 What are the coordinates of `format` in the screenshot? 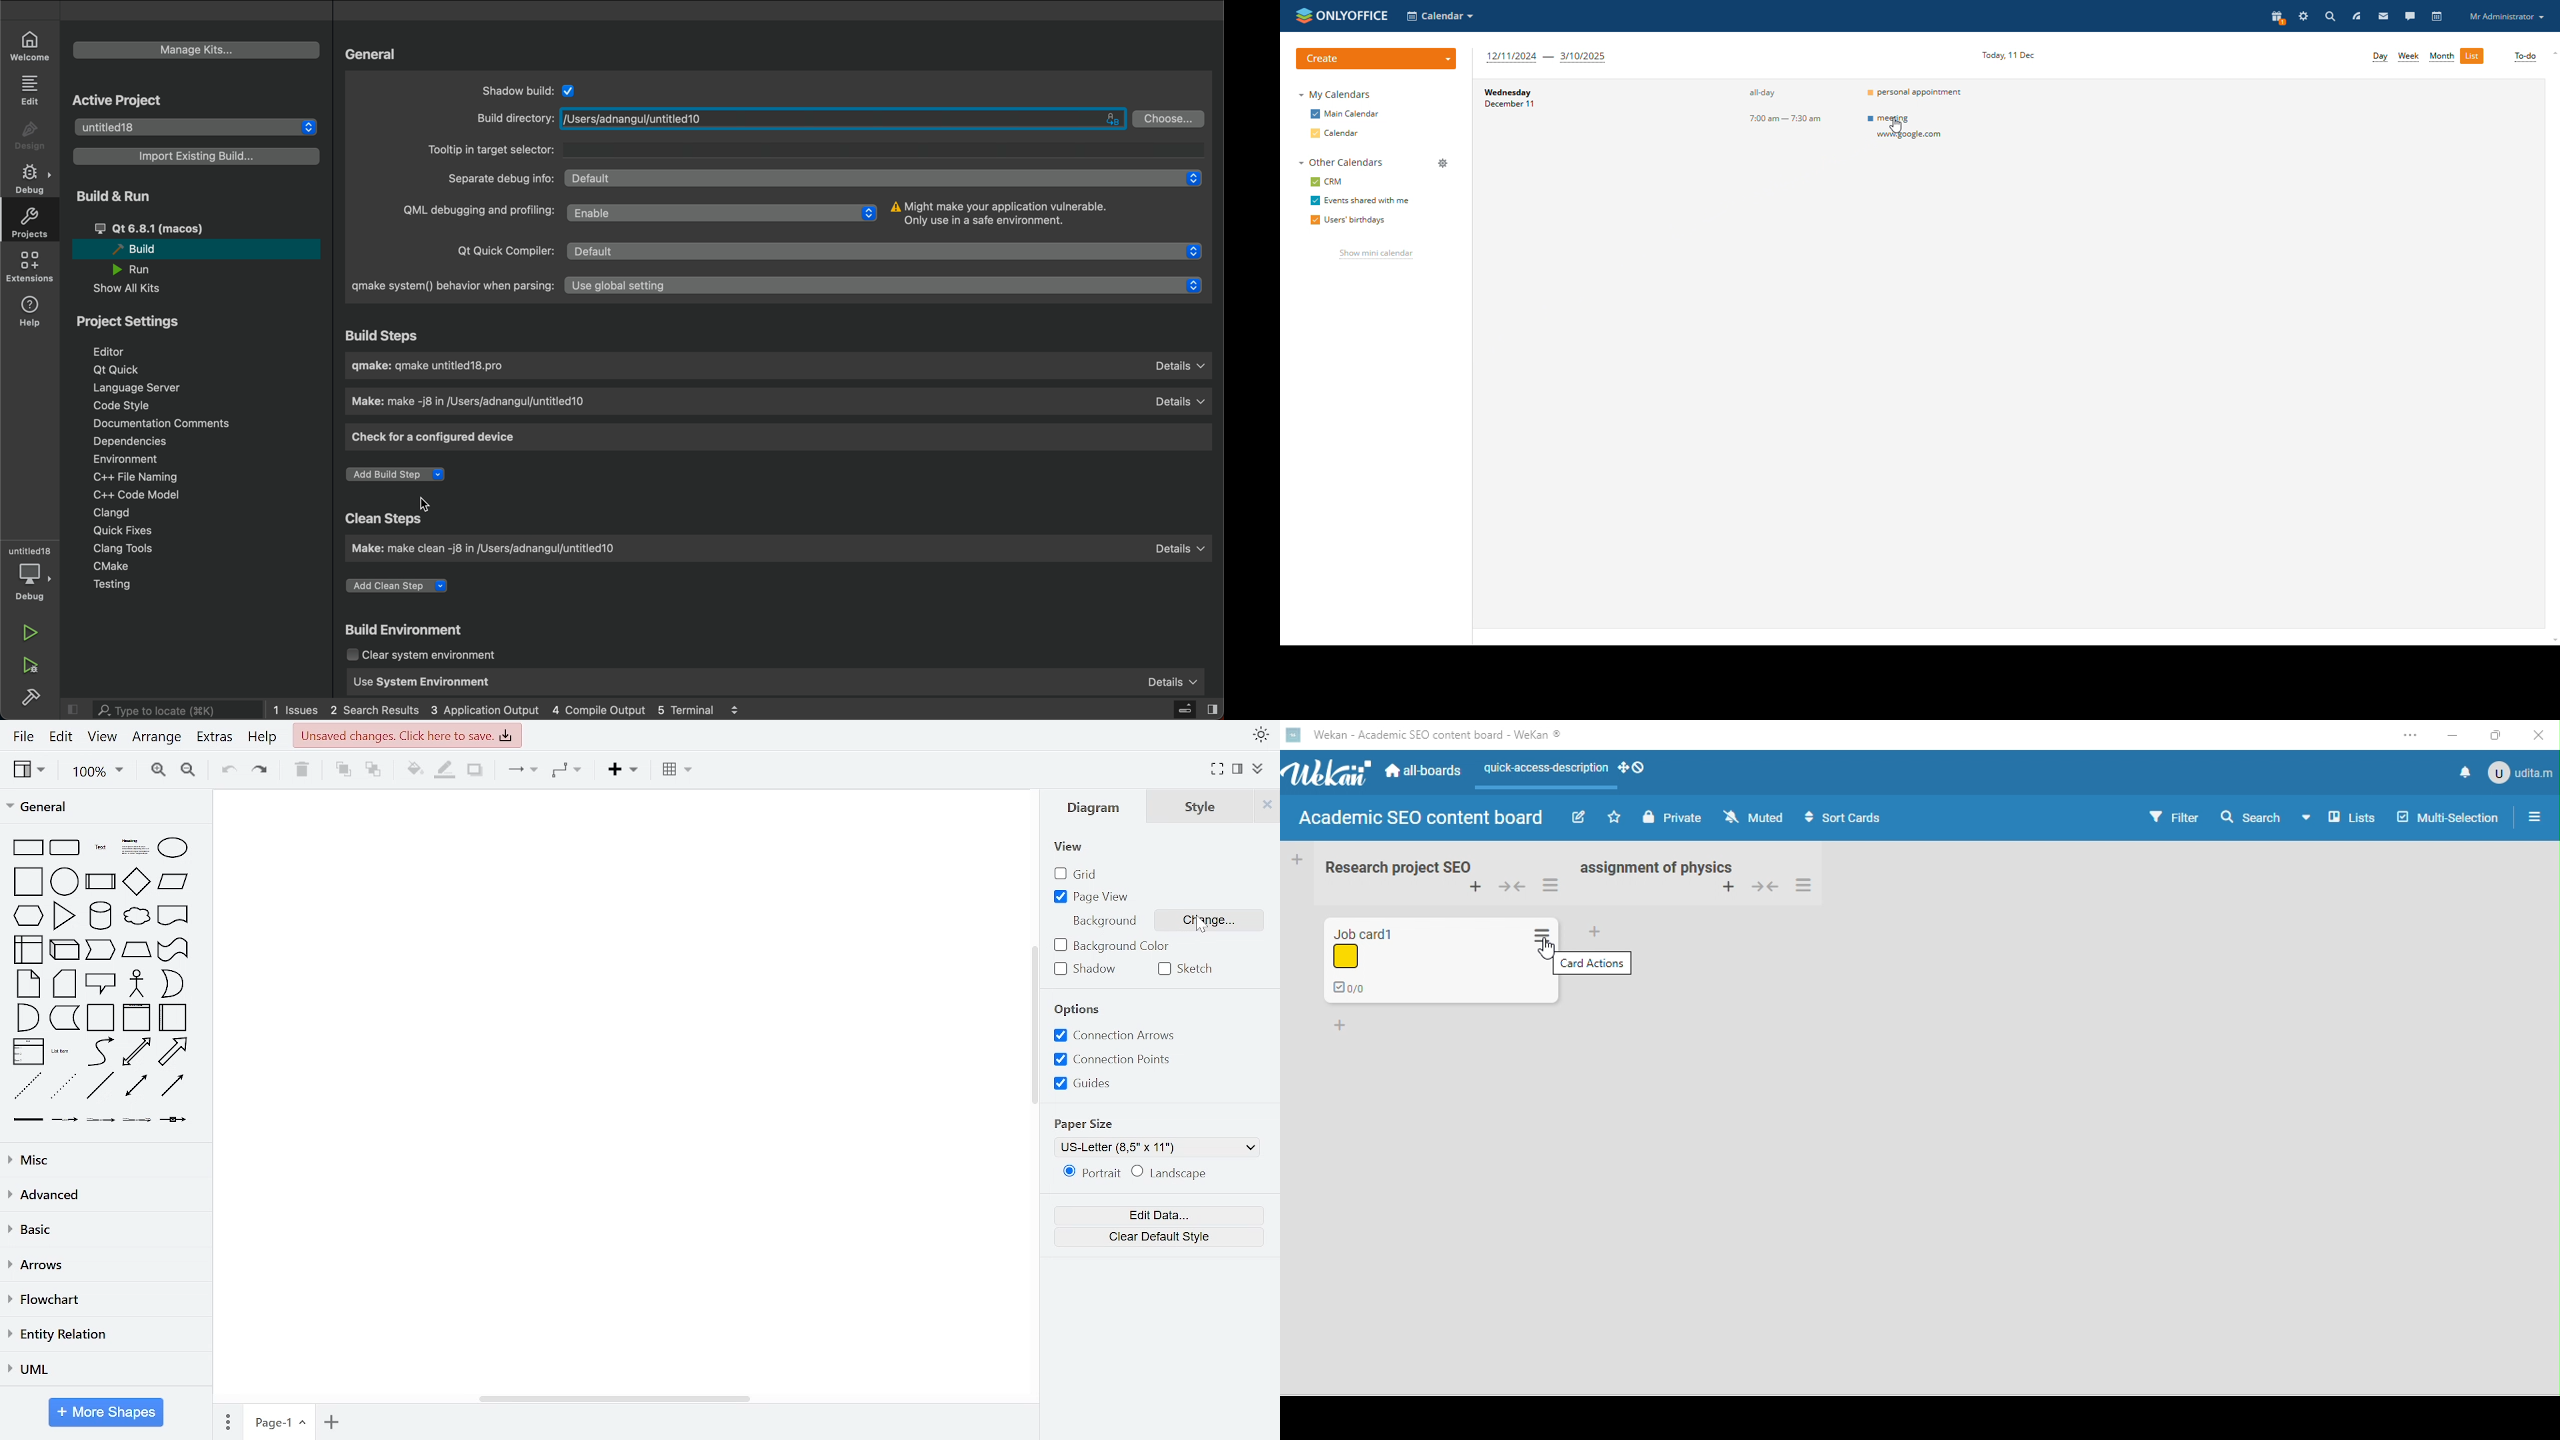 It's located at (1237, 770).